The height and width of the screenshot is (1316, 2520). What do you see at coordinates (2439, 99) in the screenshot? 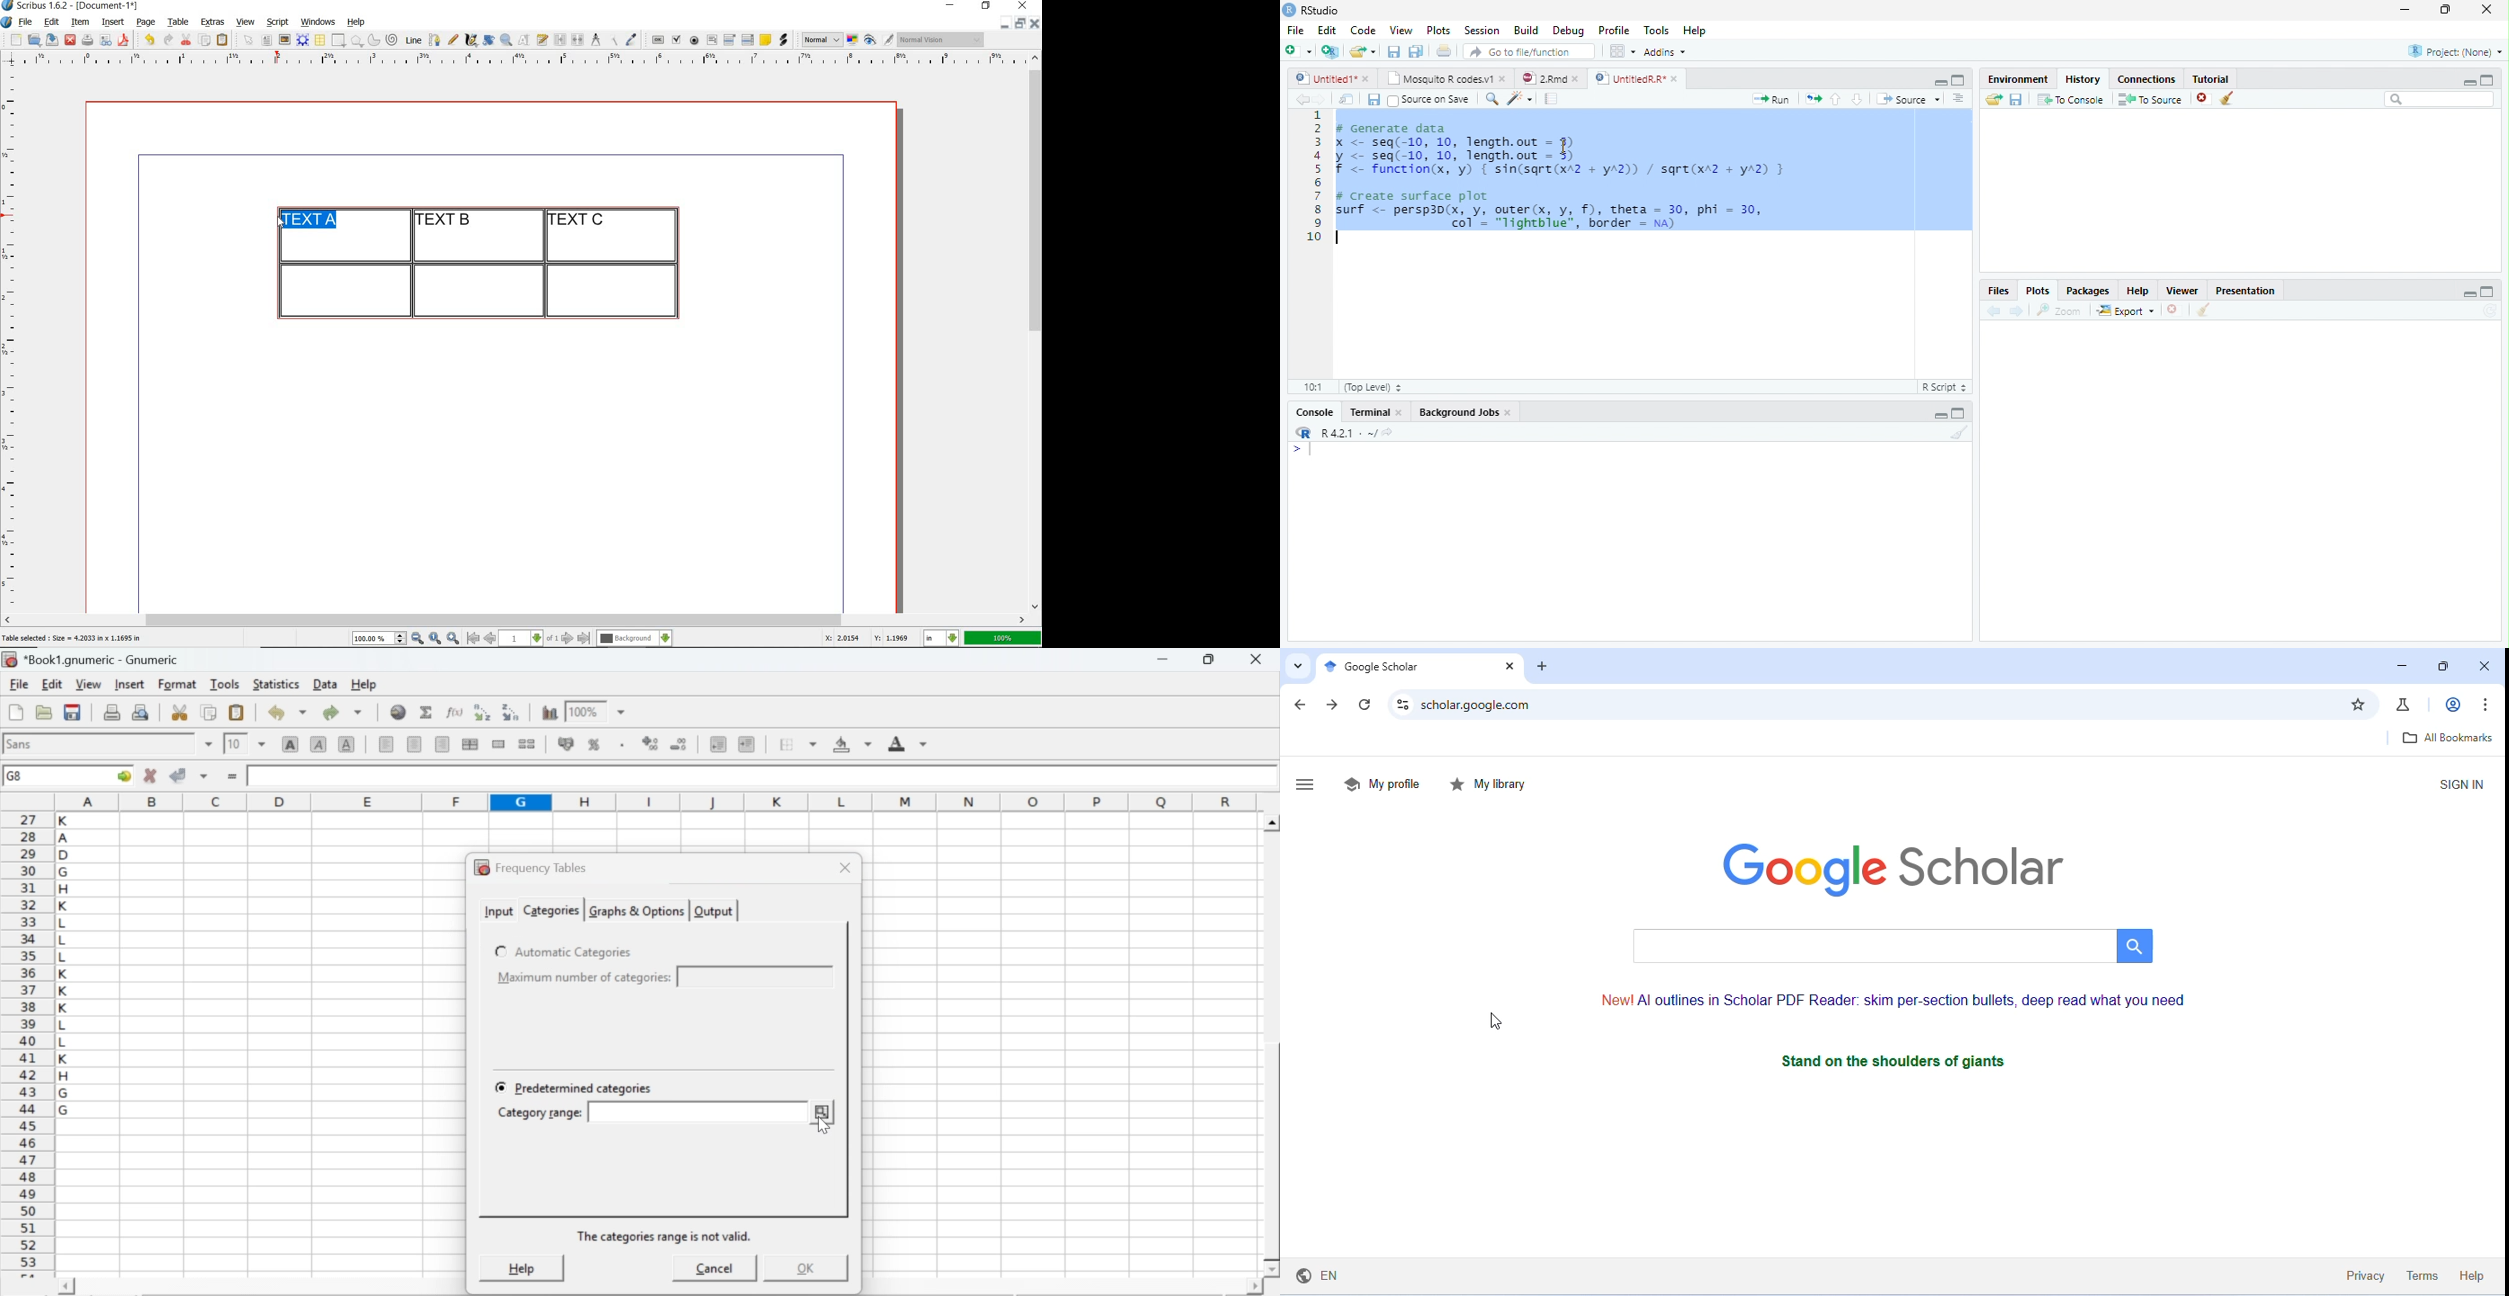
I see `Search bar` at bounding box center [2439, 99].